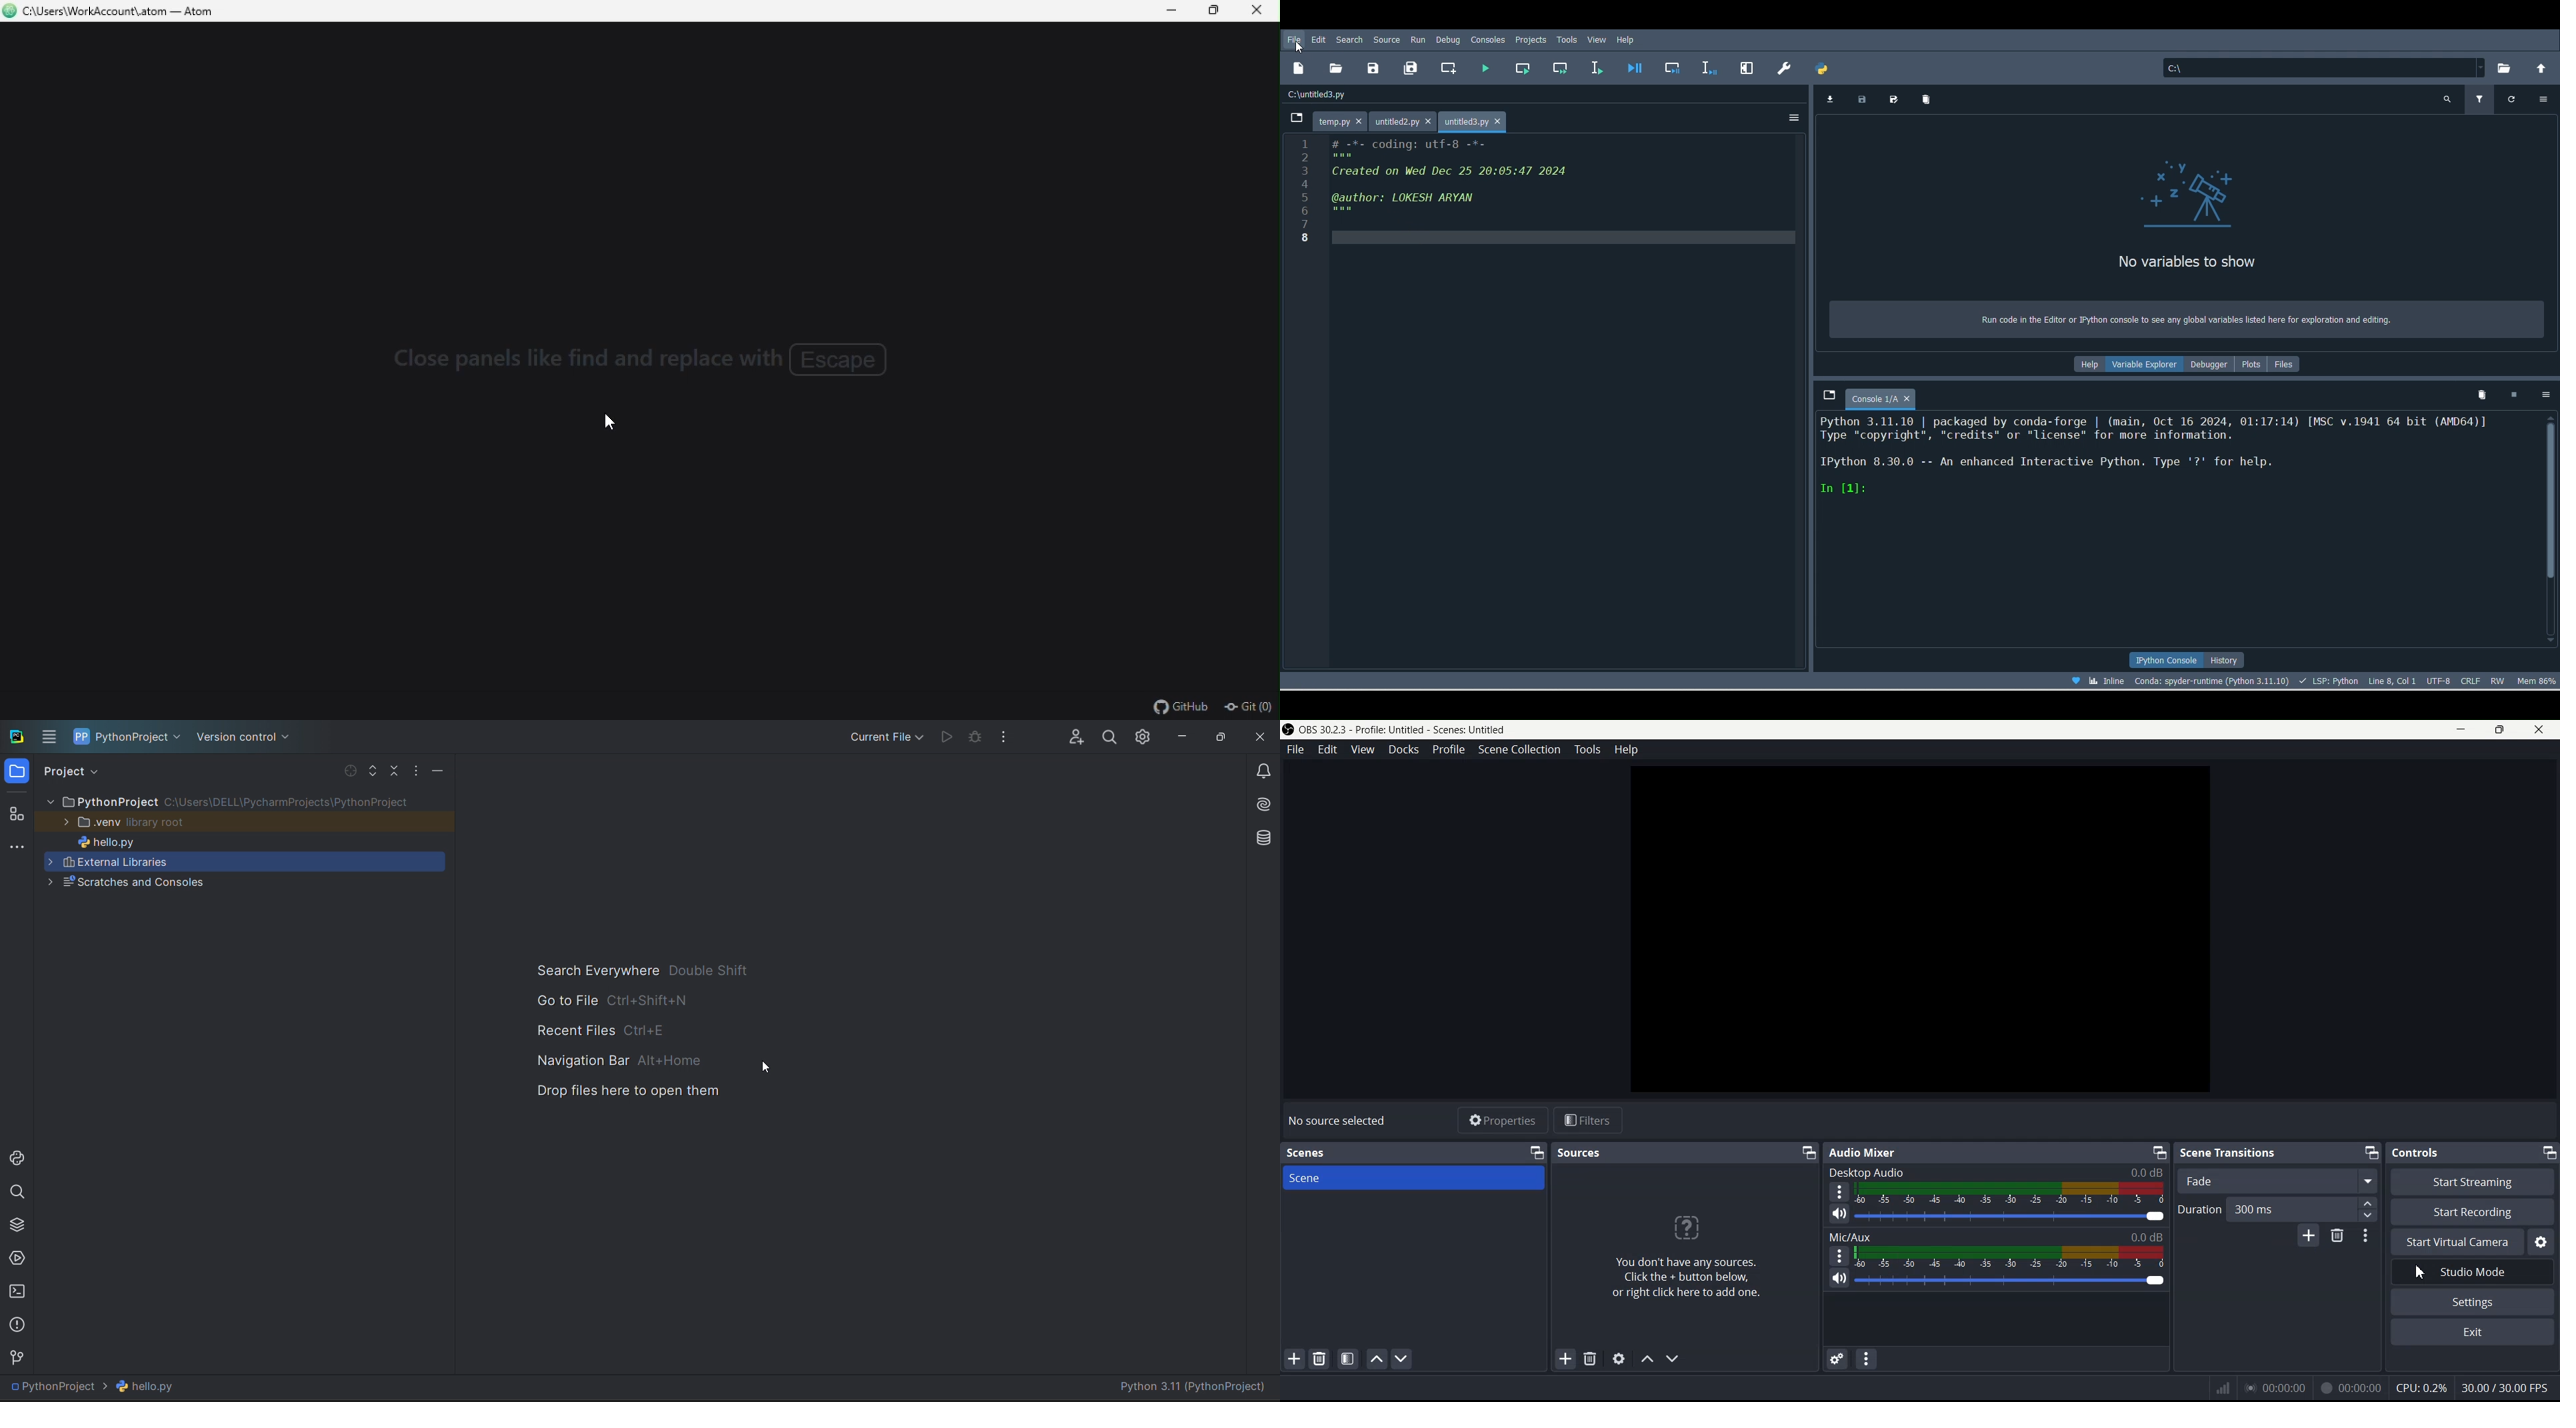  I want to click on No variables to show, so click(2193, 261).